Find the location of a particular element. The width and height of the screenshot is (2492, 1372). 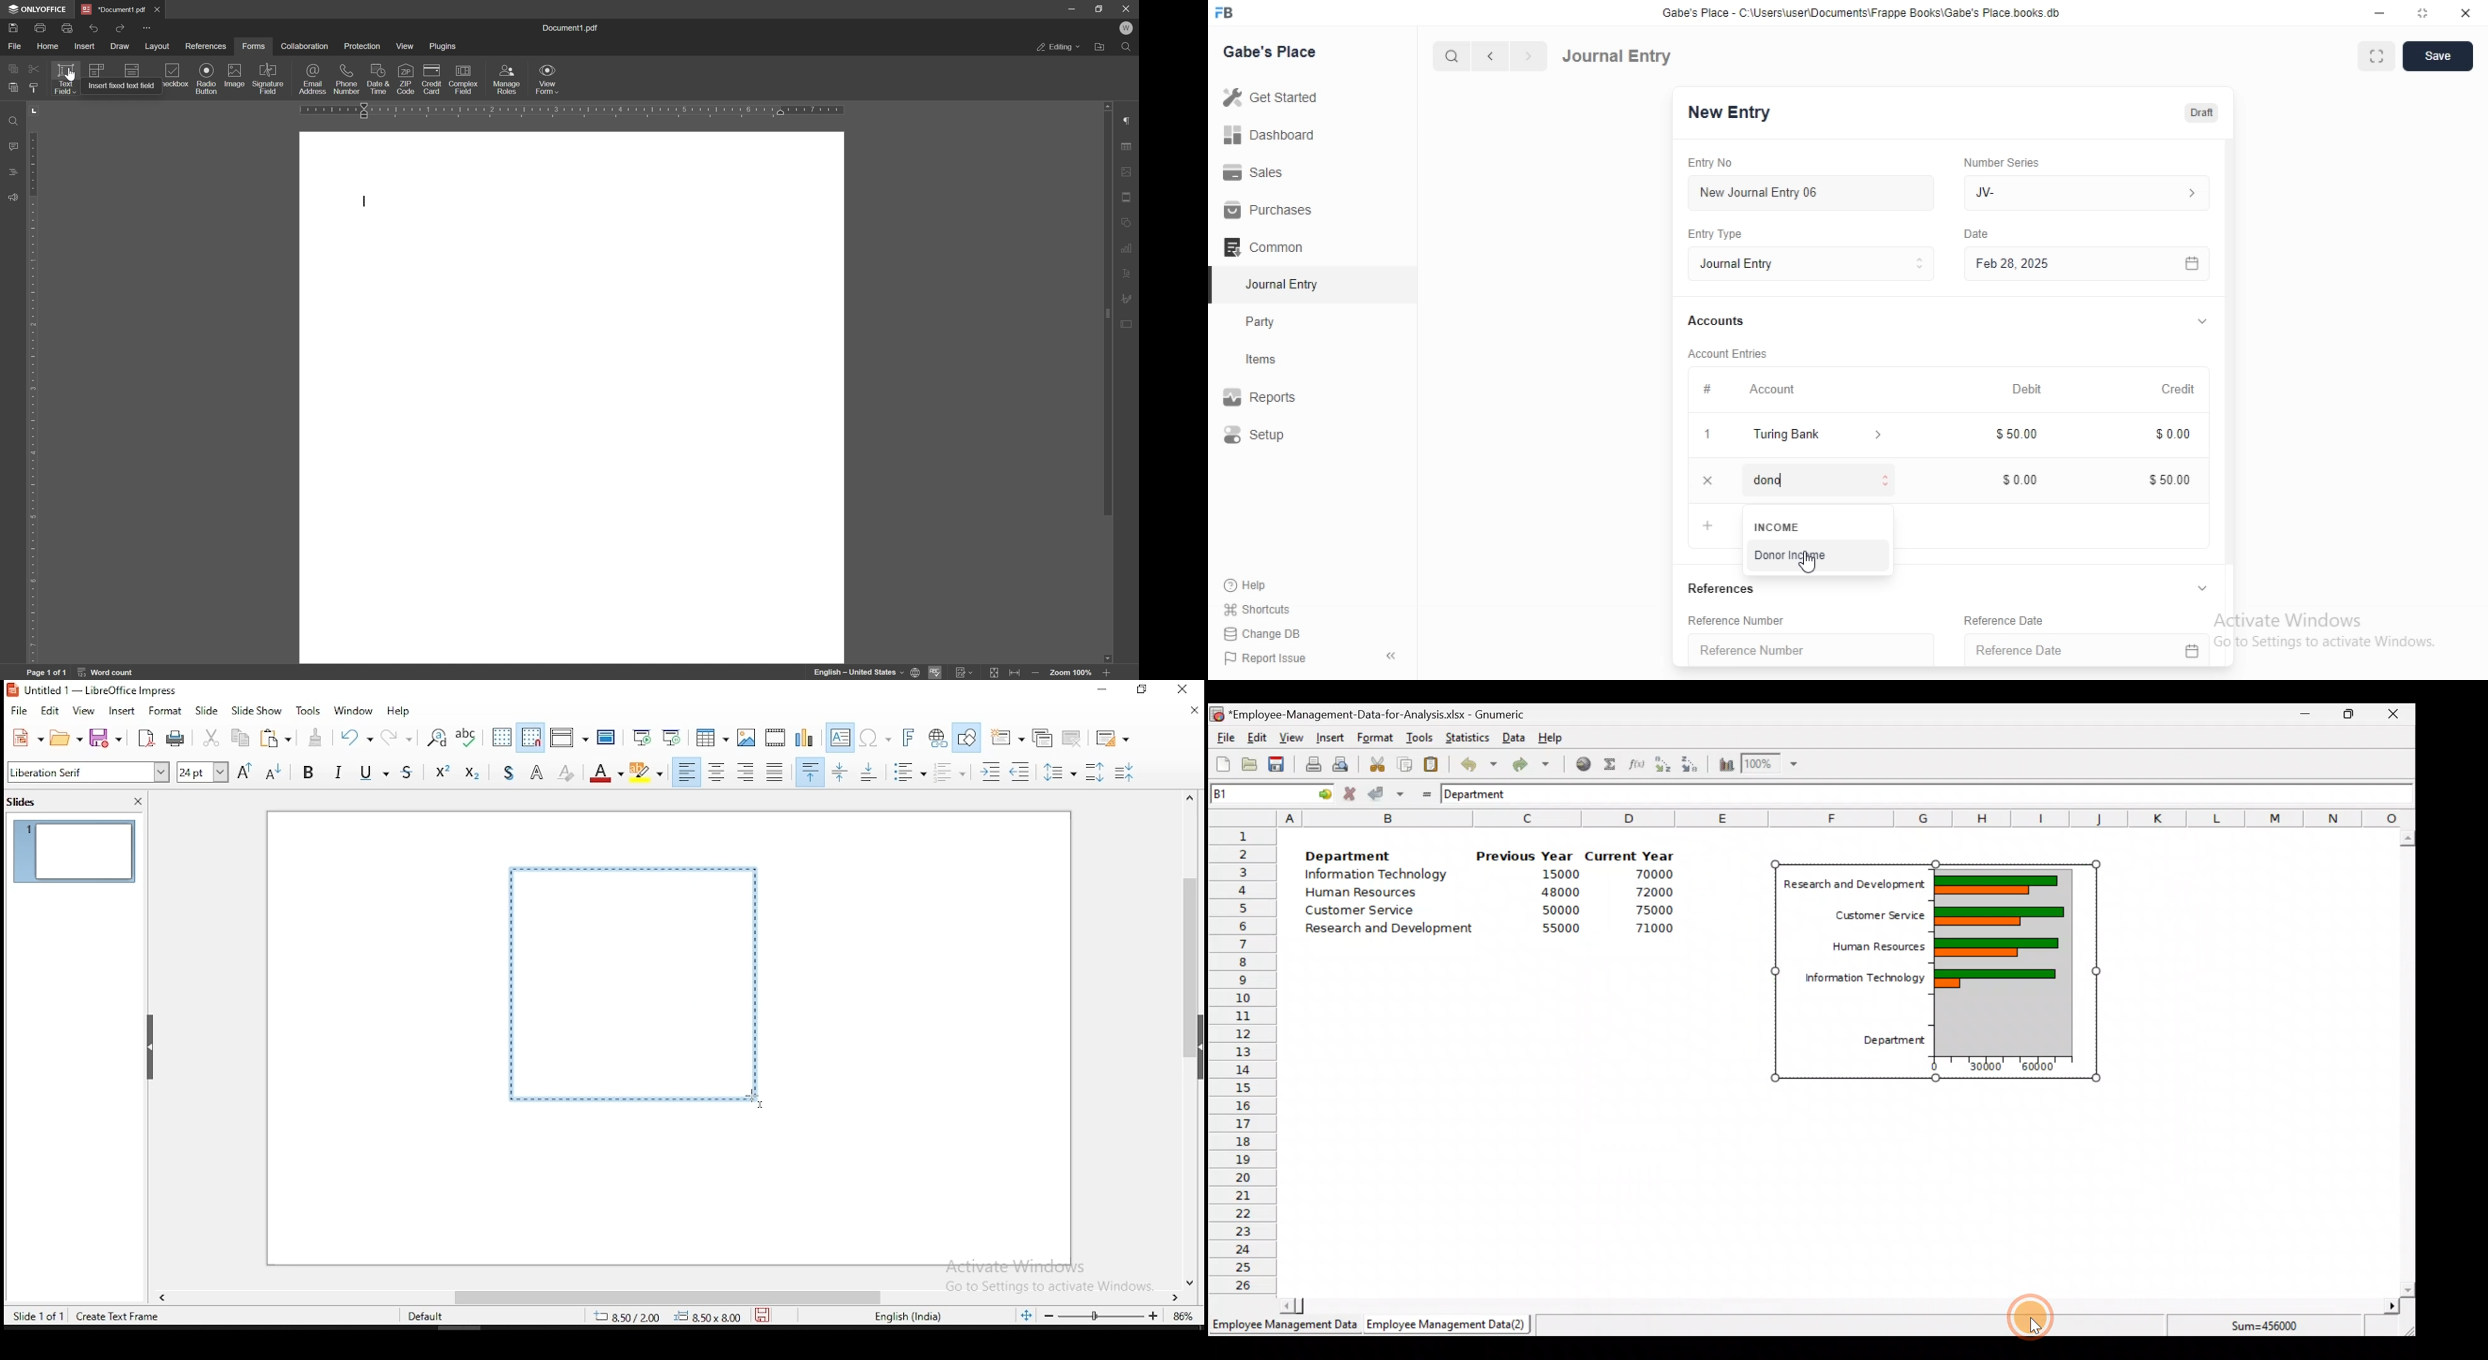

Setup is located at coordinates (1274, 436).